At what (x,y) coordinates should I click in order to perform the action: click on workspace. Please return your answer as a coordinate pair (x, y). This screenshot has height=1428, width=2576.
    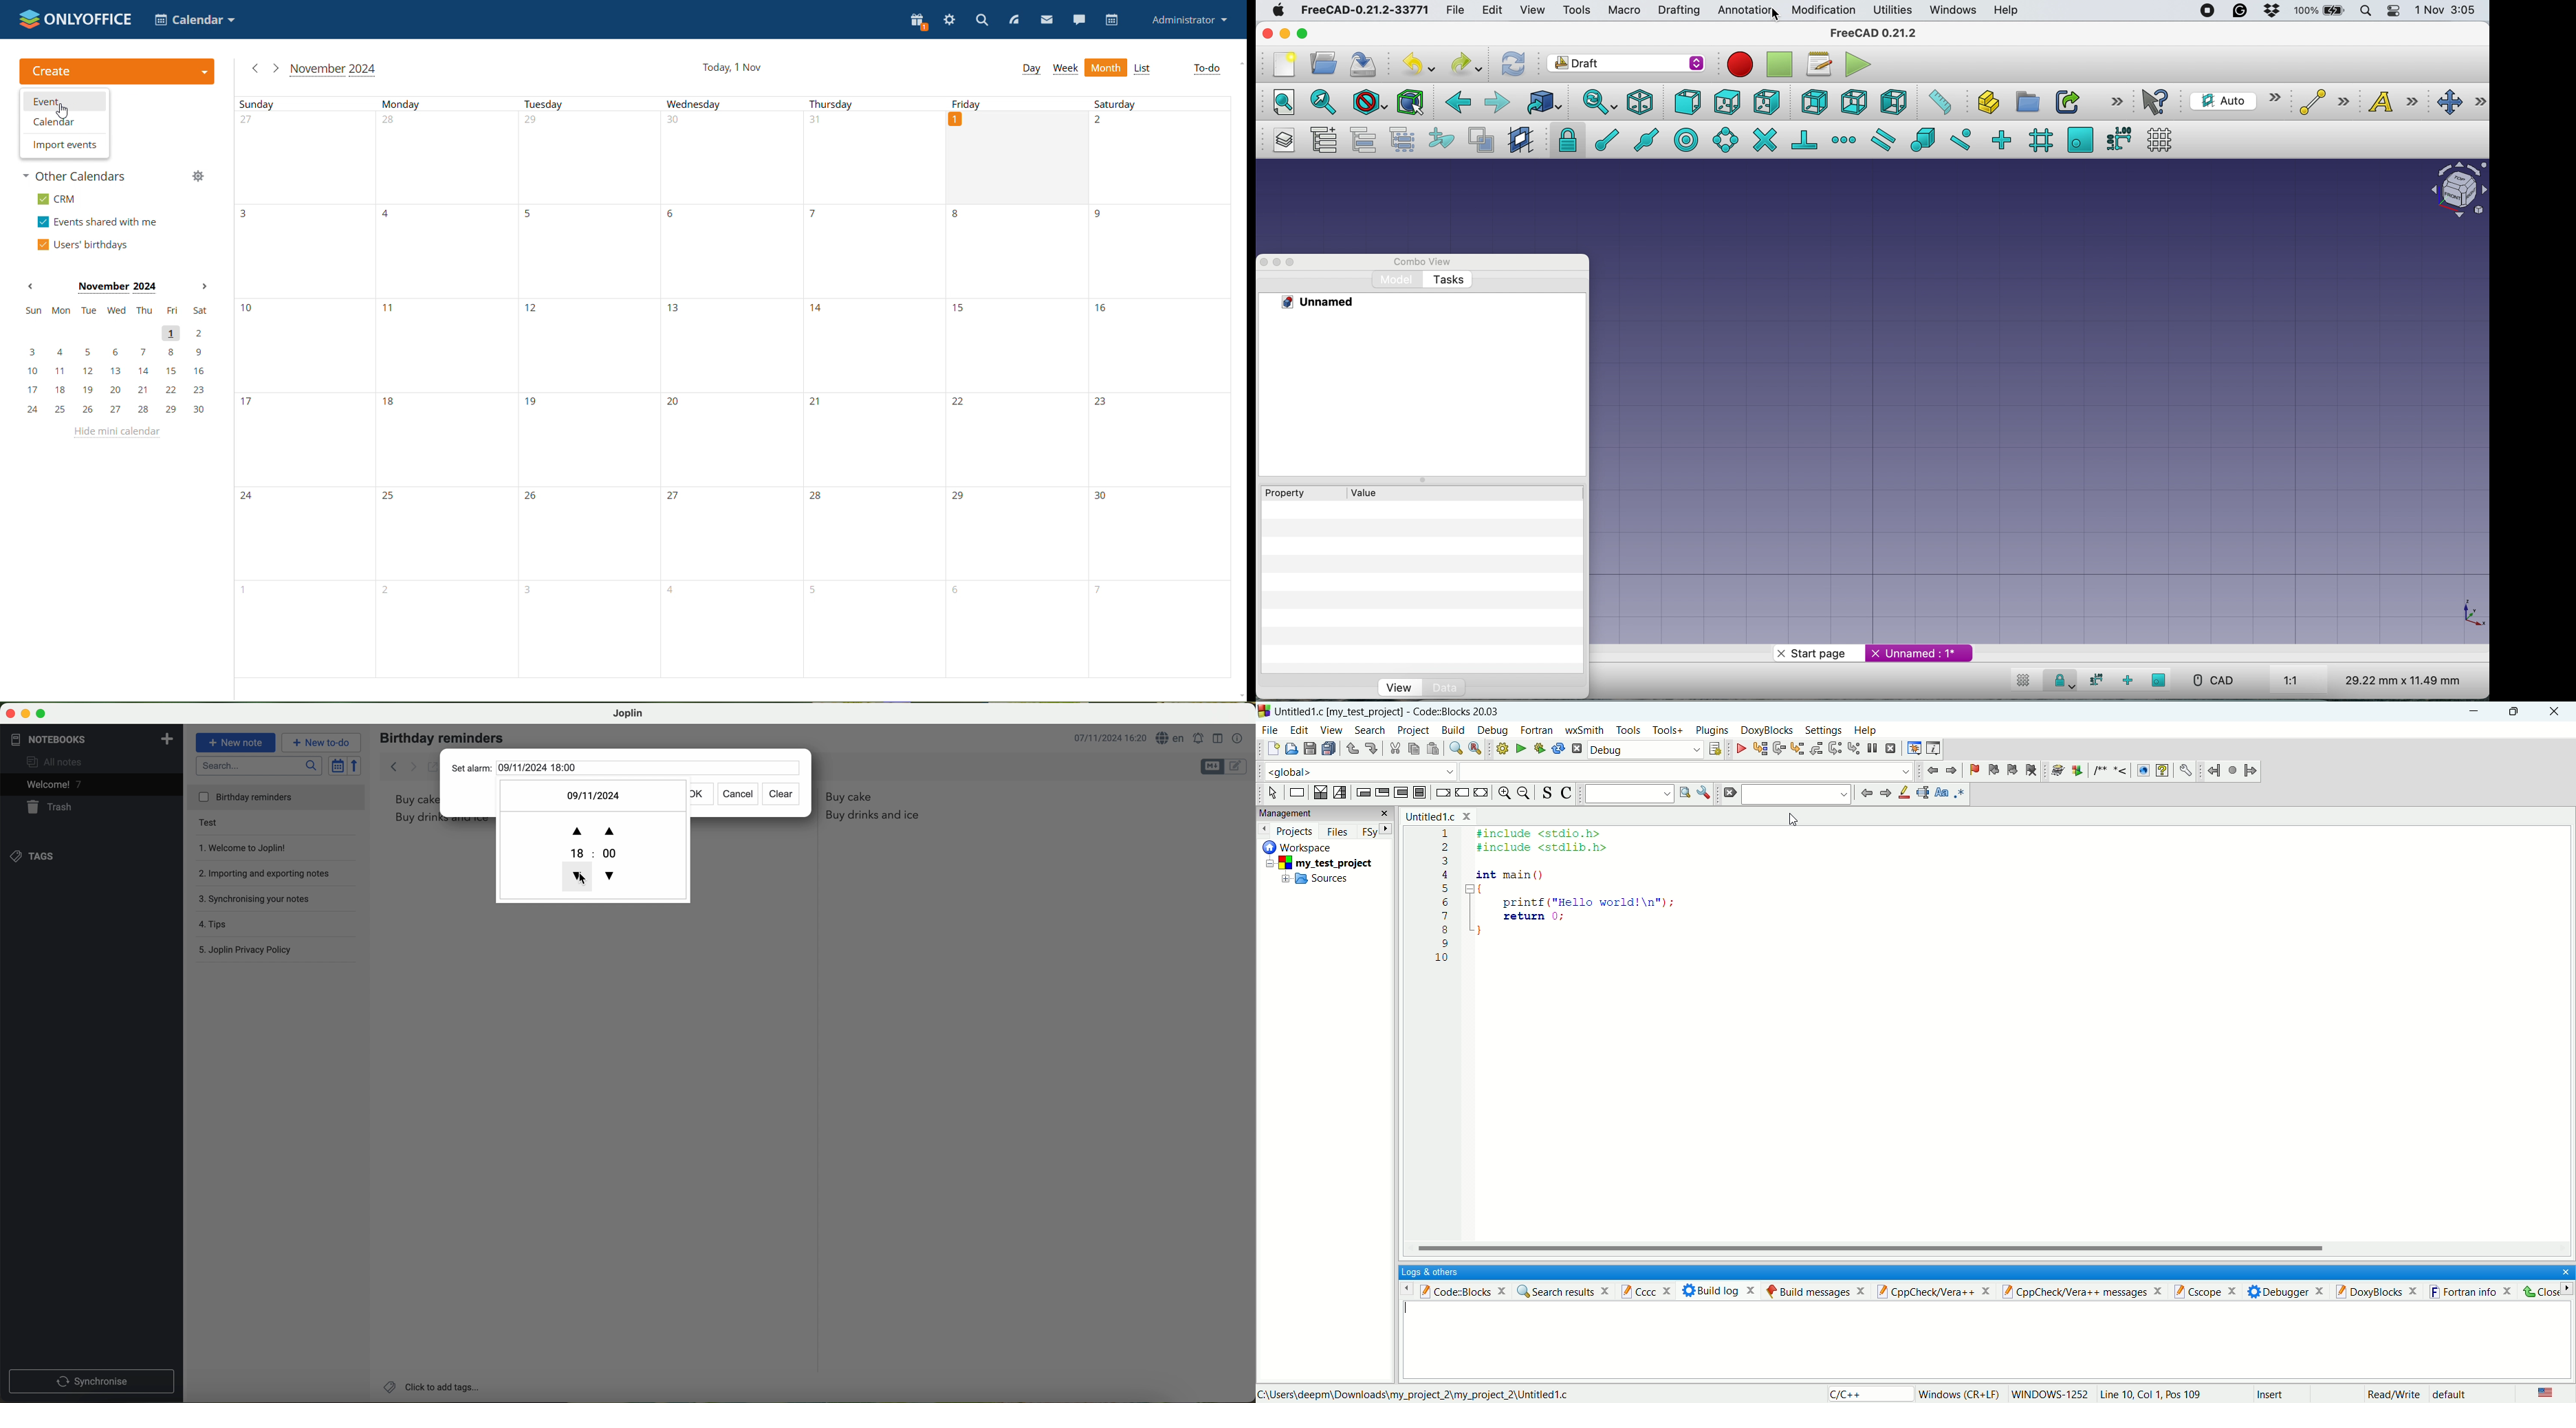
    Looking at the image, I should click on (1302, 846).